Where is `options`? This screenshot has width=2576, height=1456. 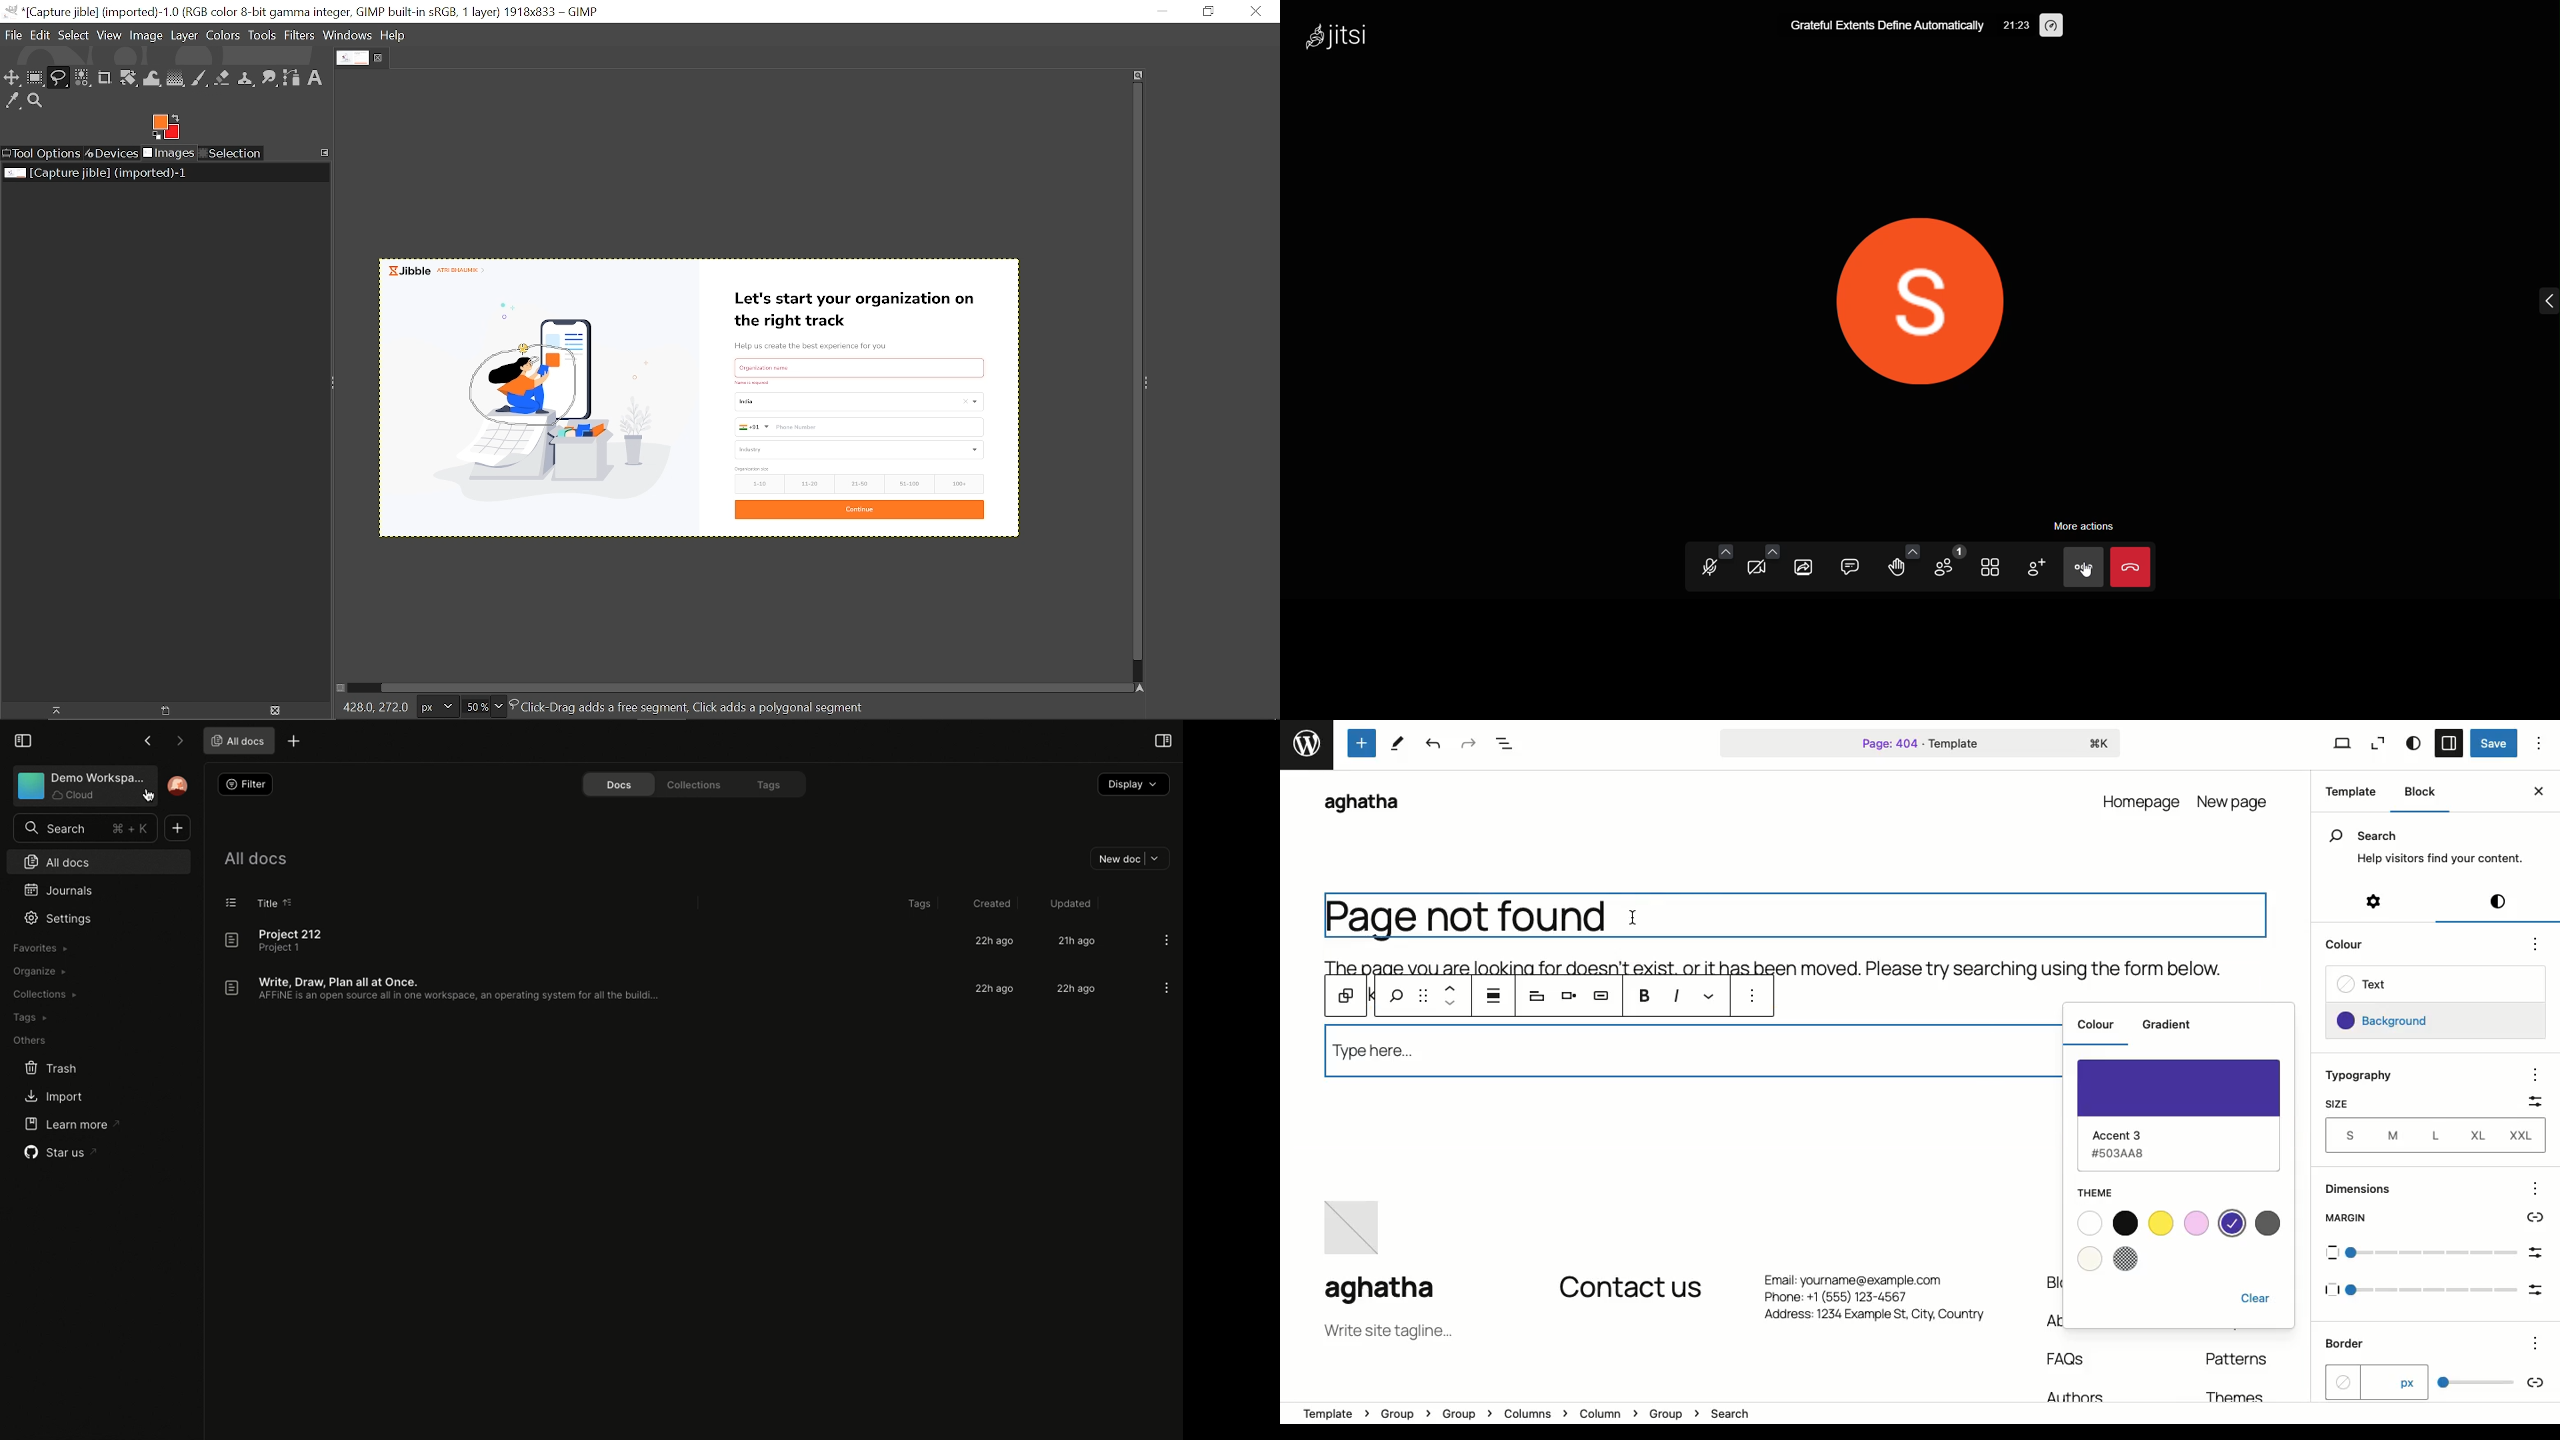 options is located at coordinates (2536, 1075).